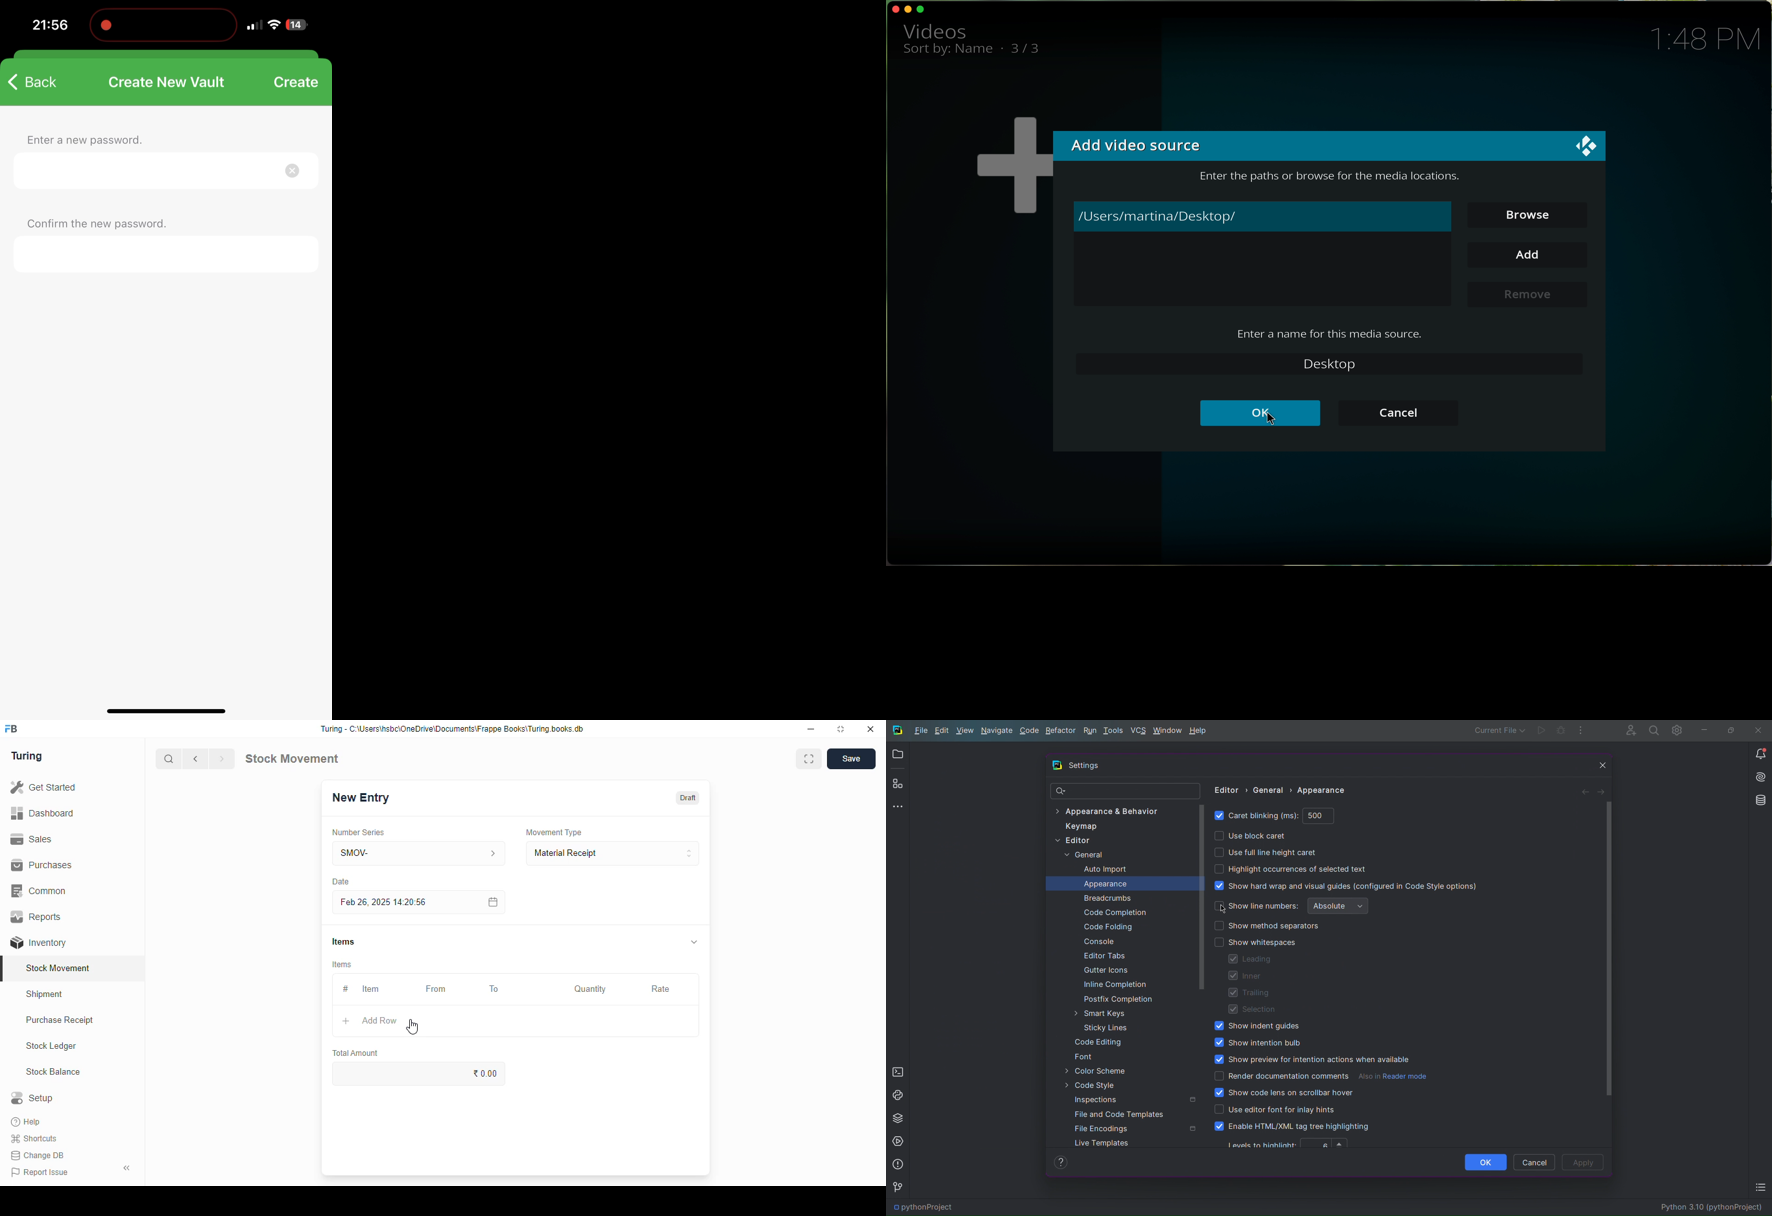 This screenshot has height=1232, width=1792. What do you see at coordinates (1252, 1010) in the screenshot?
I see `Selection` at bounding box center [1252, 1010].